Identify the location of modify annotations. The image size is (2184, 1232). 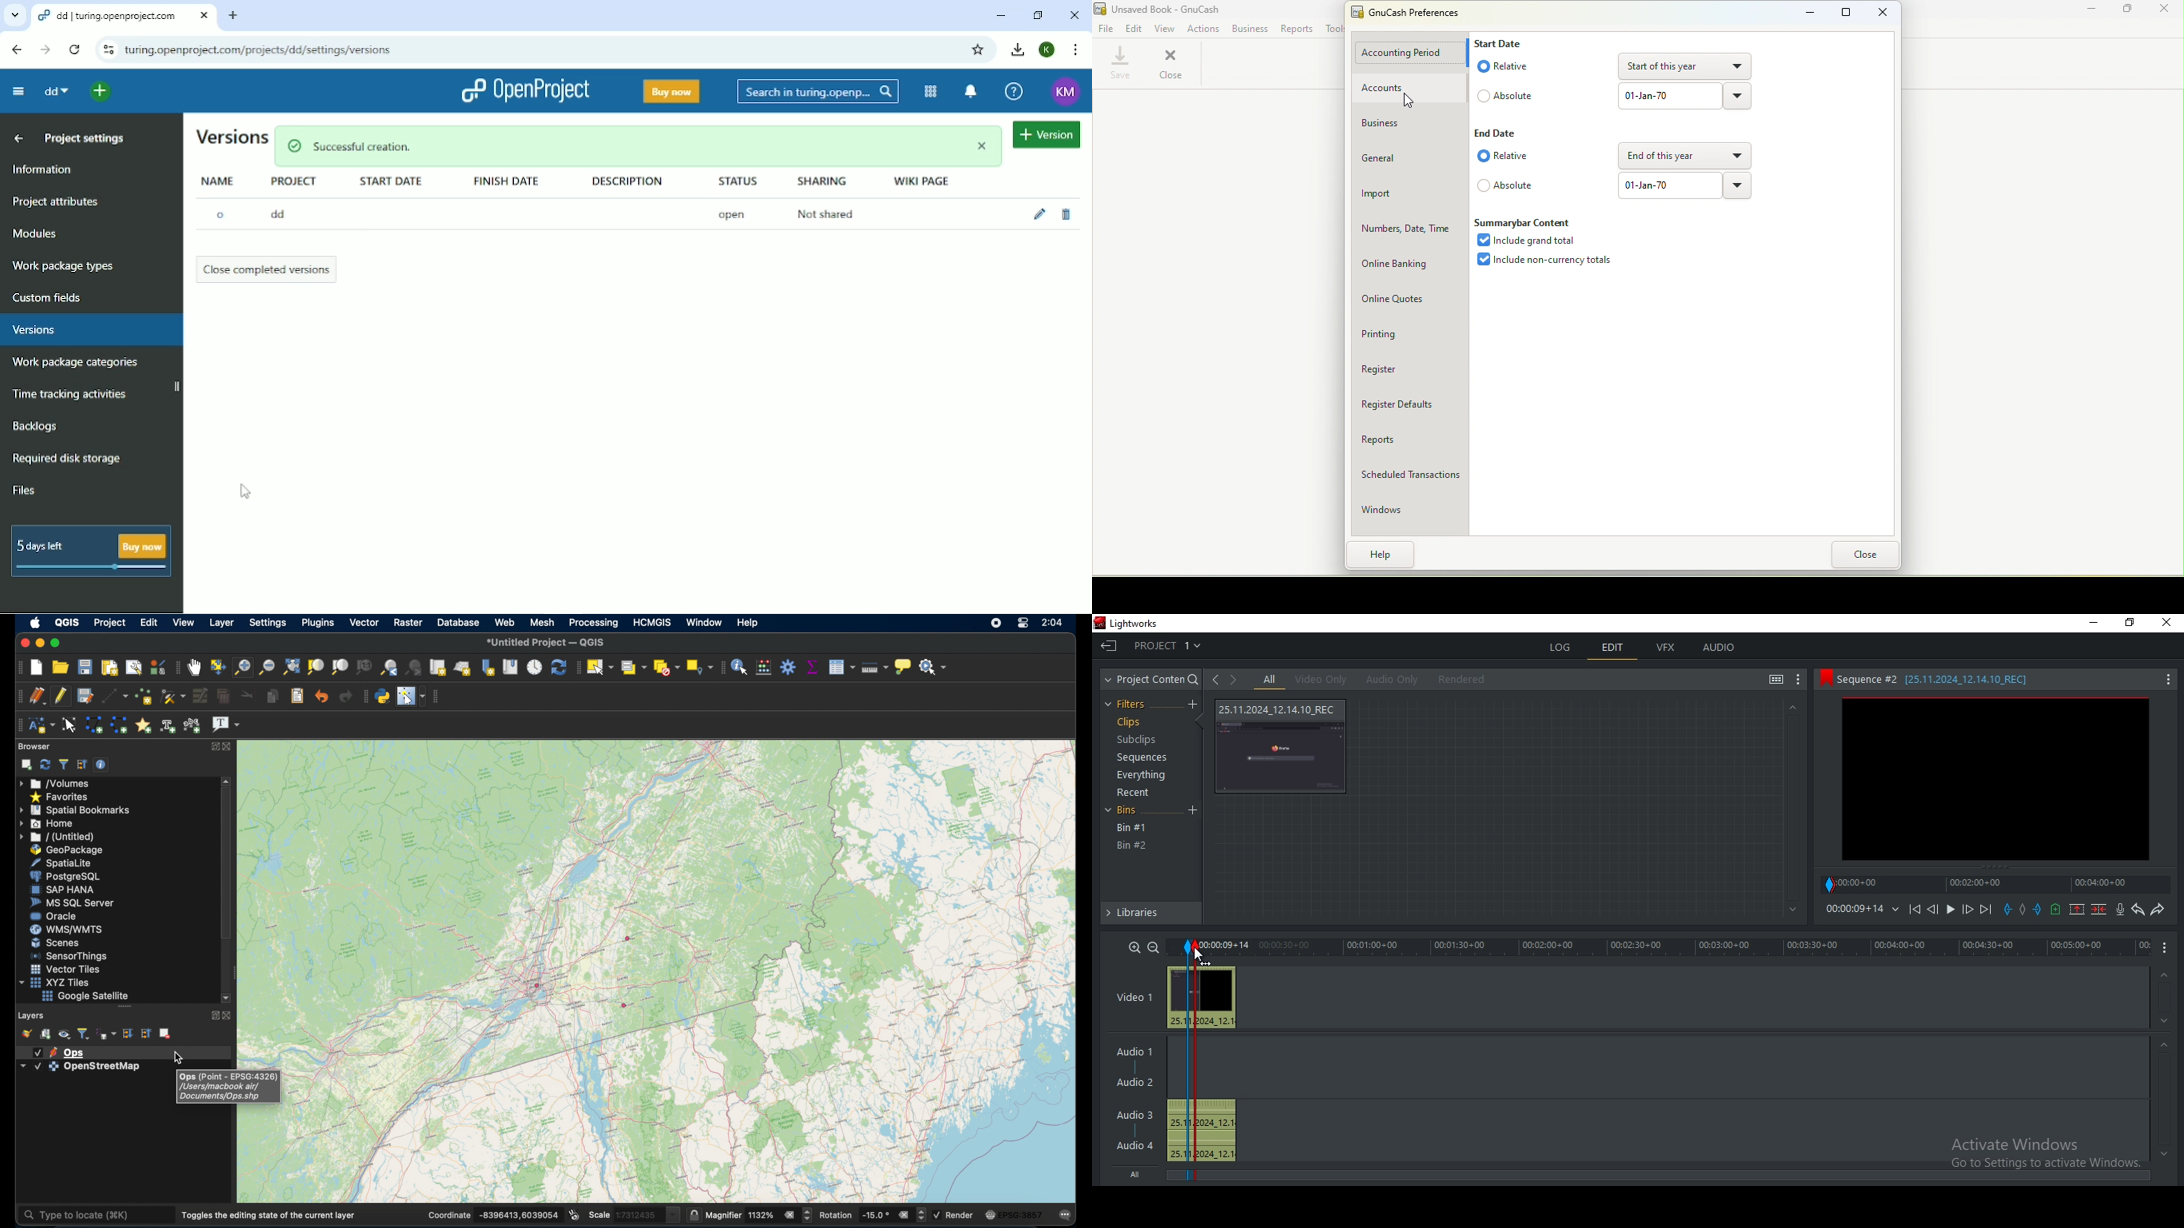
(70, 725).